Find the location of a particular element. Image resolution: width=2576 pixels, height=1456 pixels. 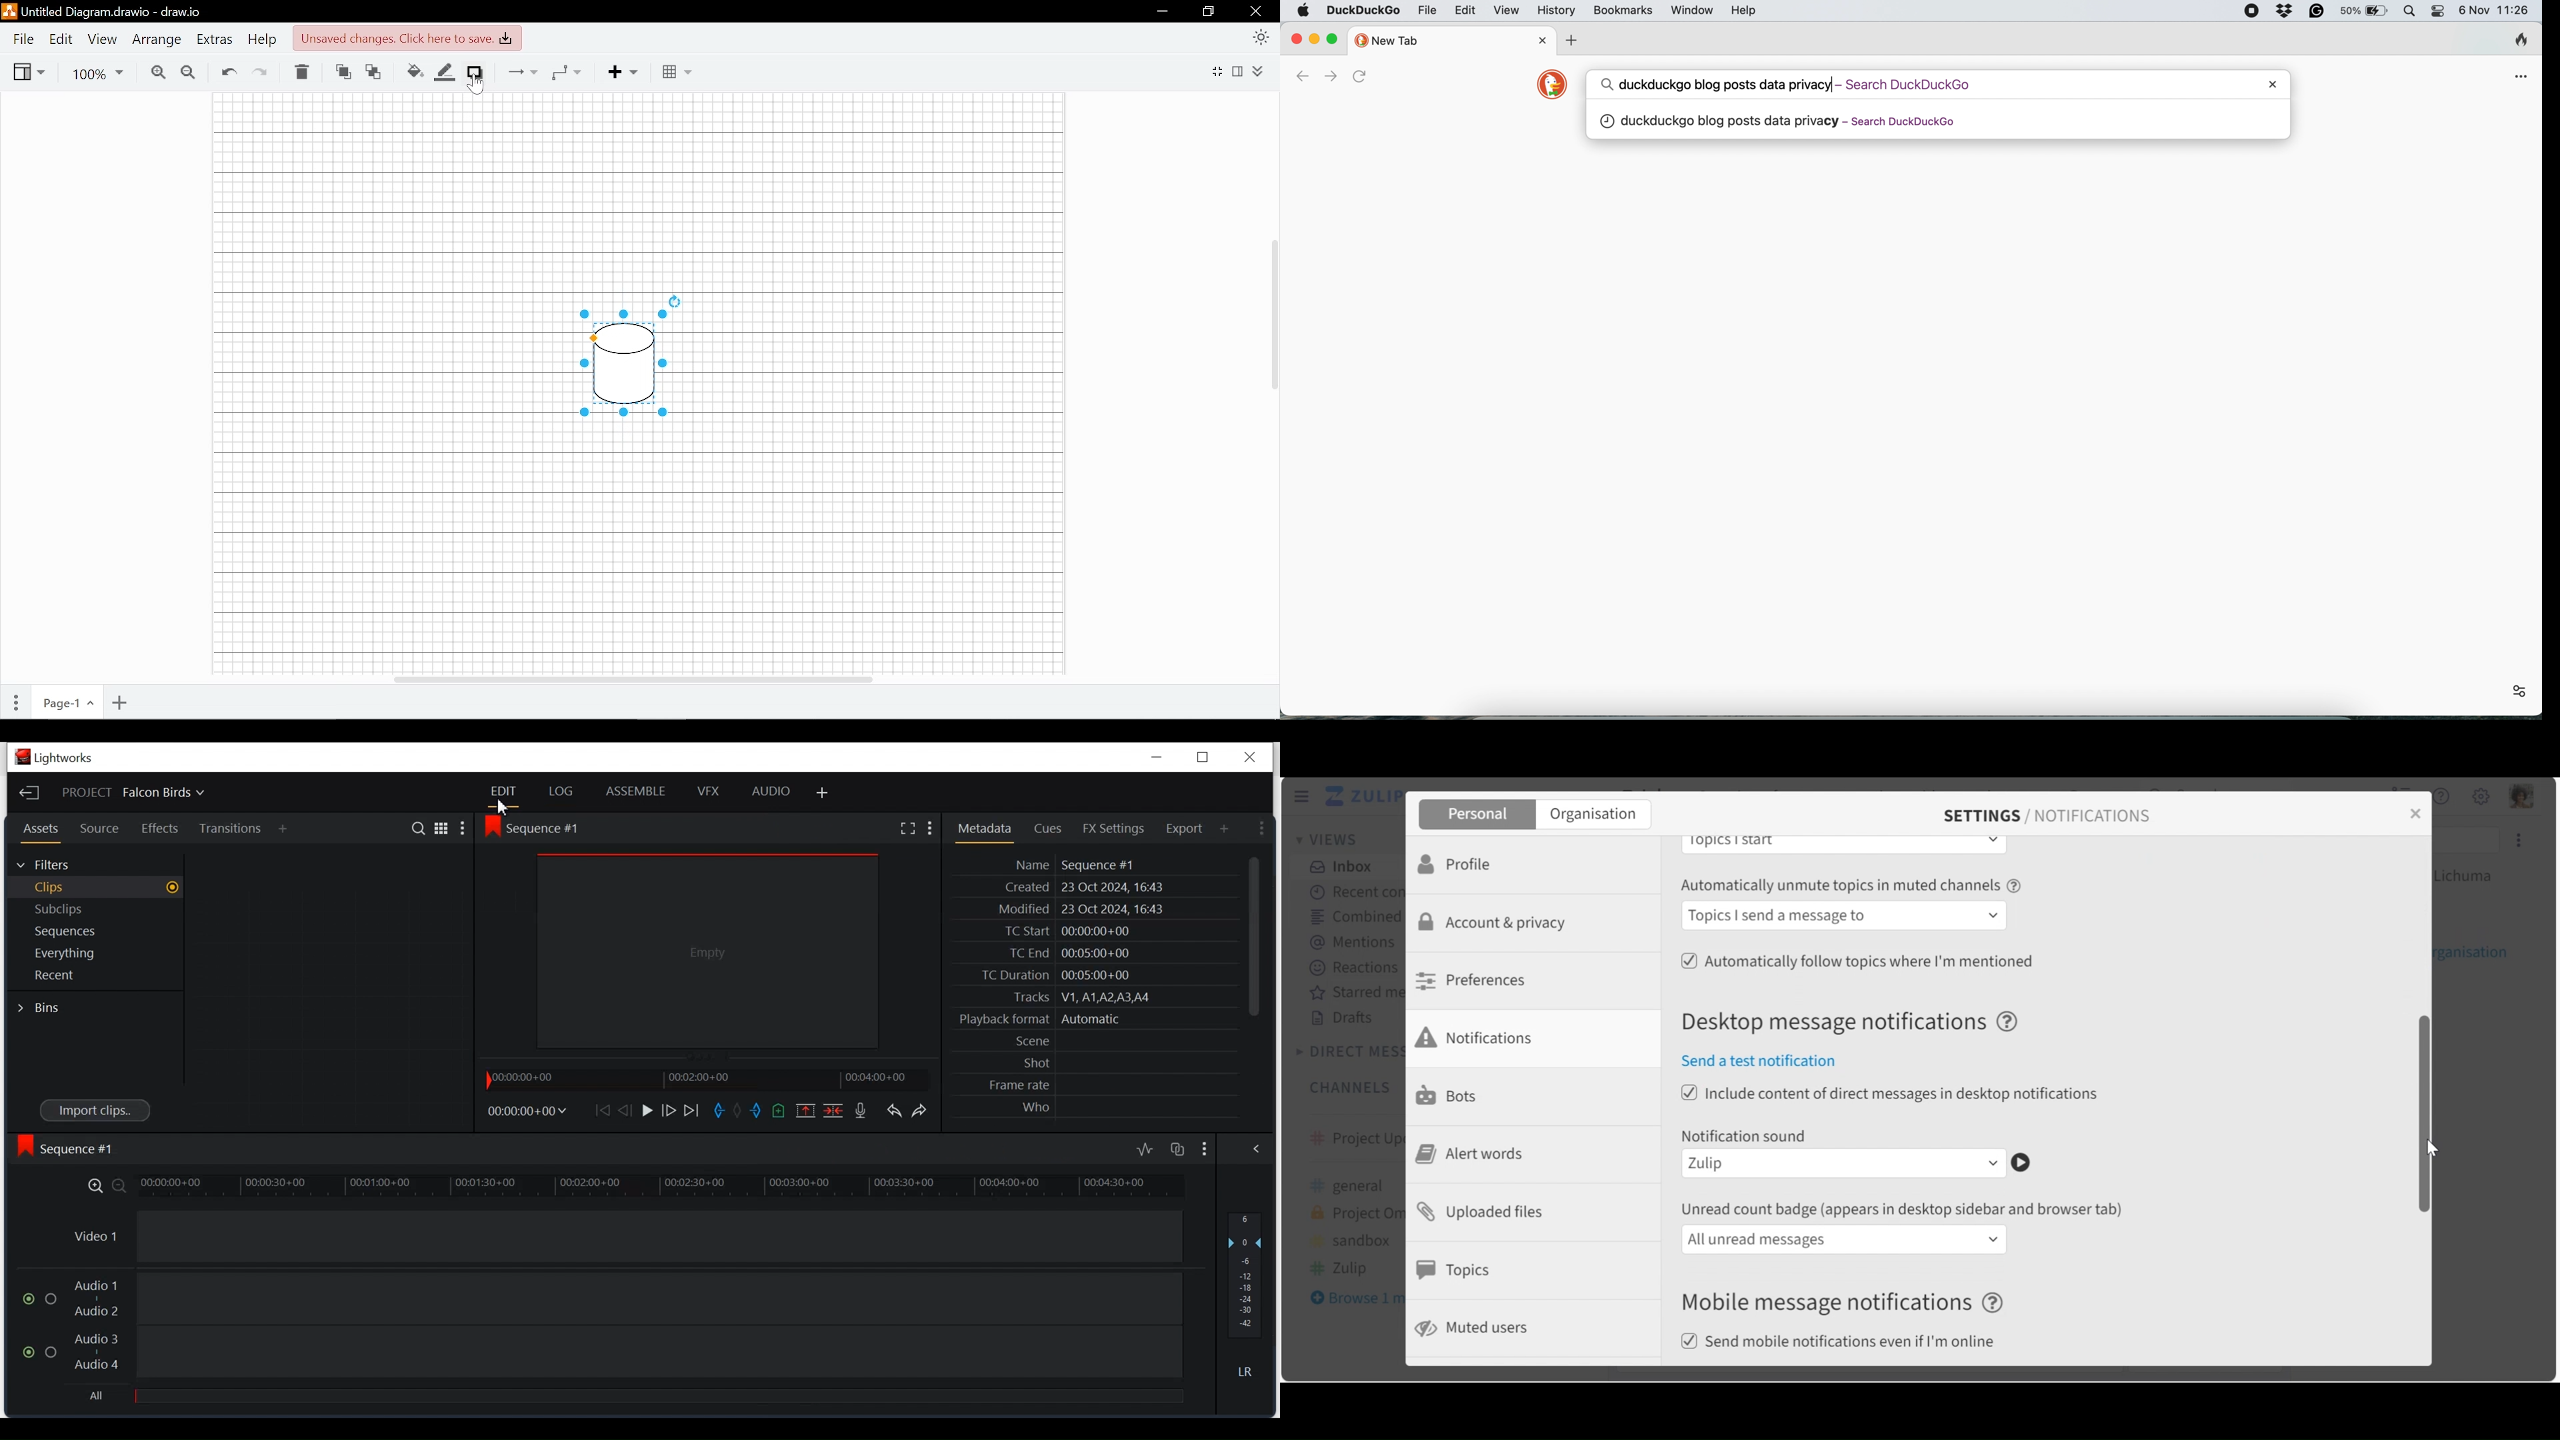

Marked out is located at coordinates (757, 1109).